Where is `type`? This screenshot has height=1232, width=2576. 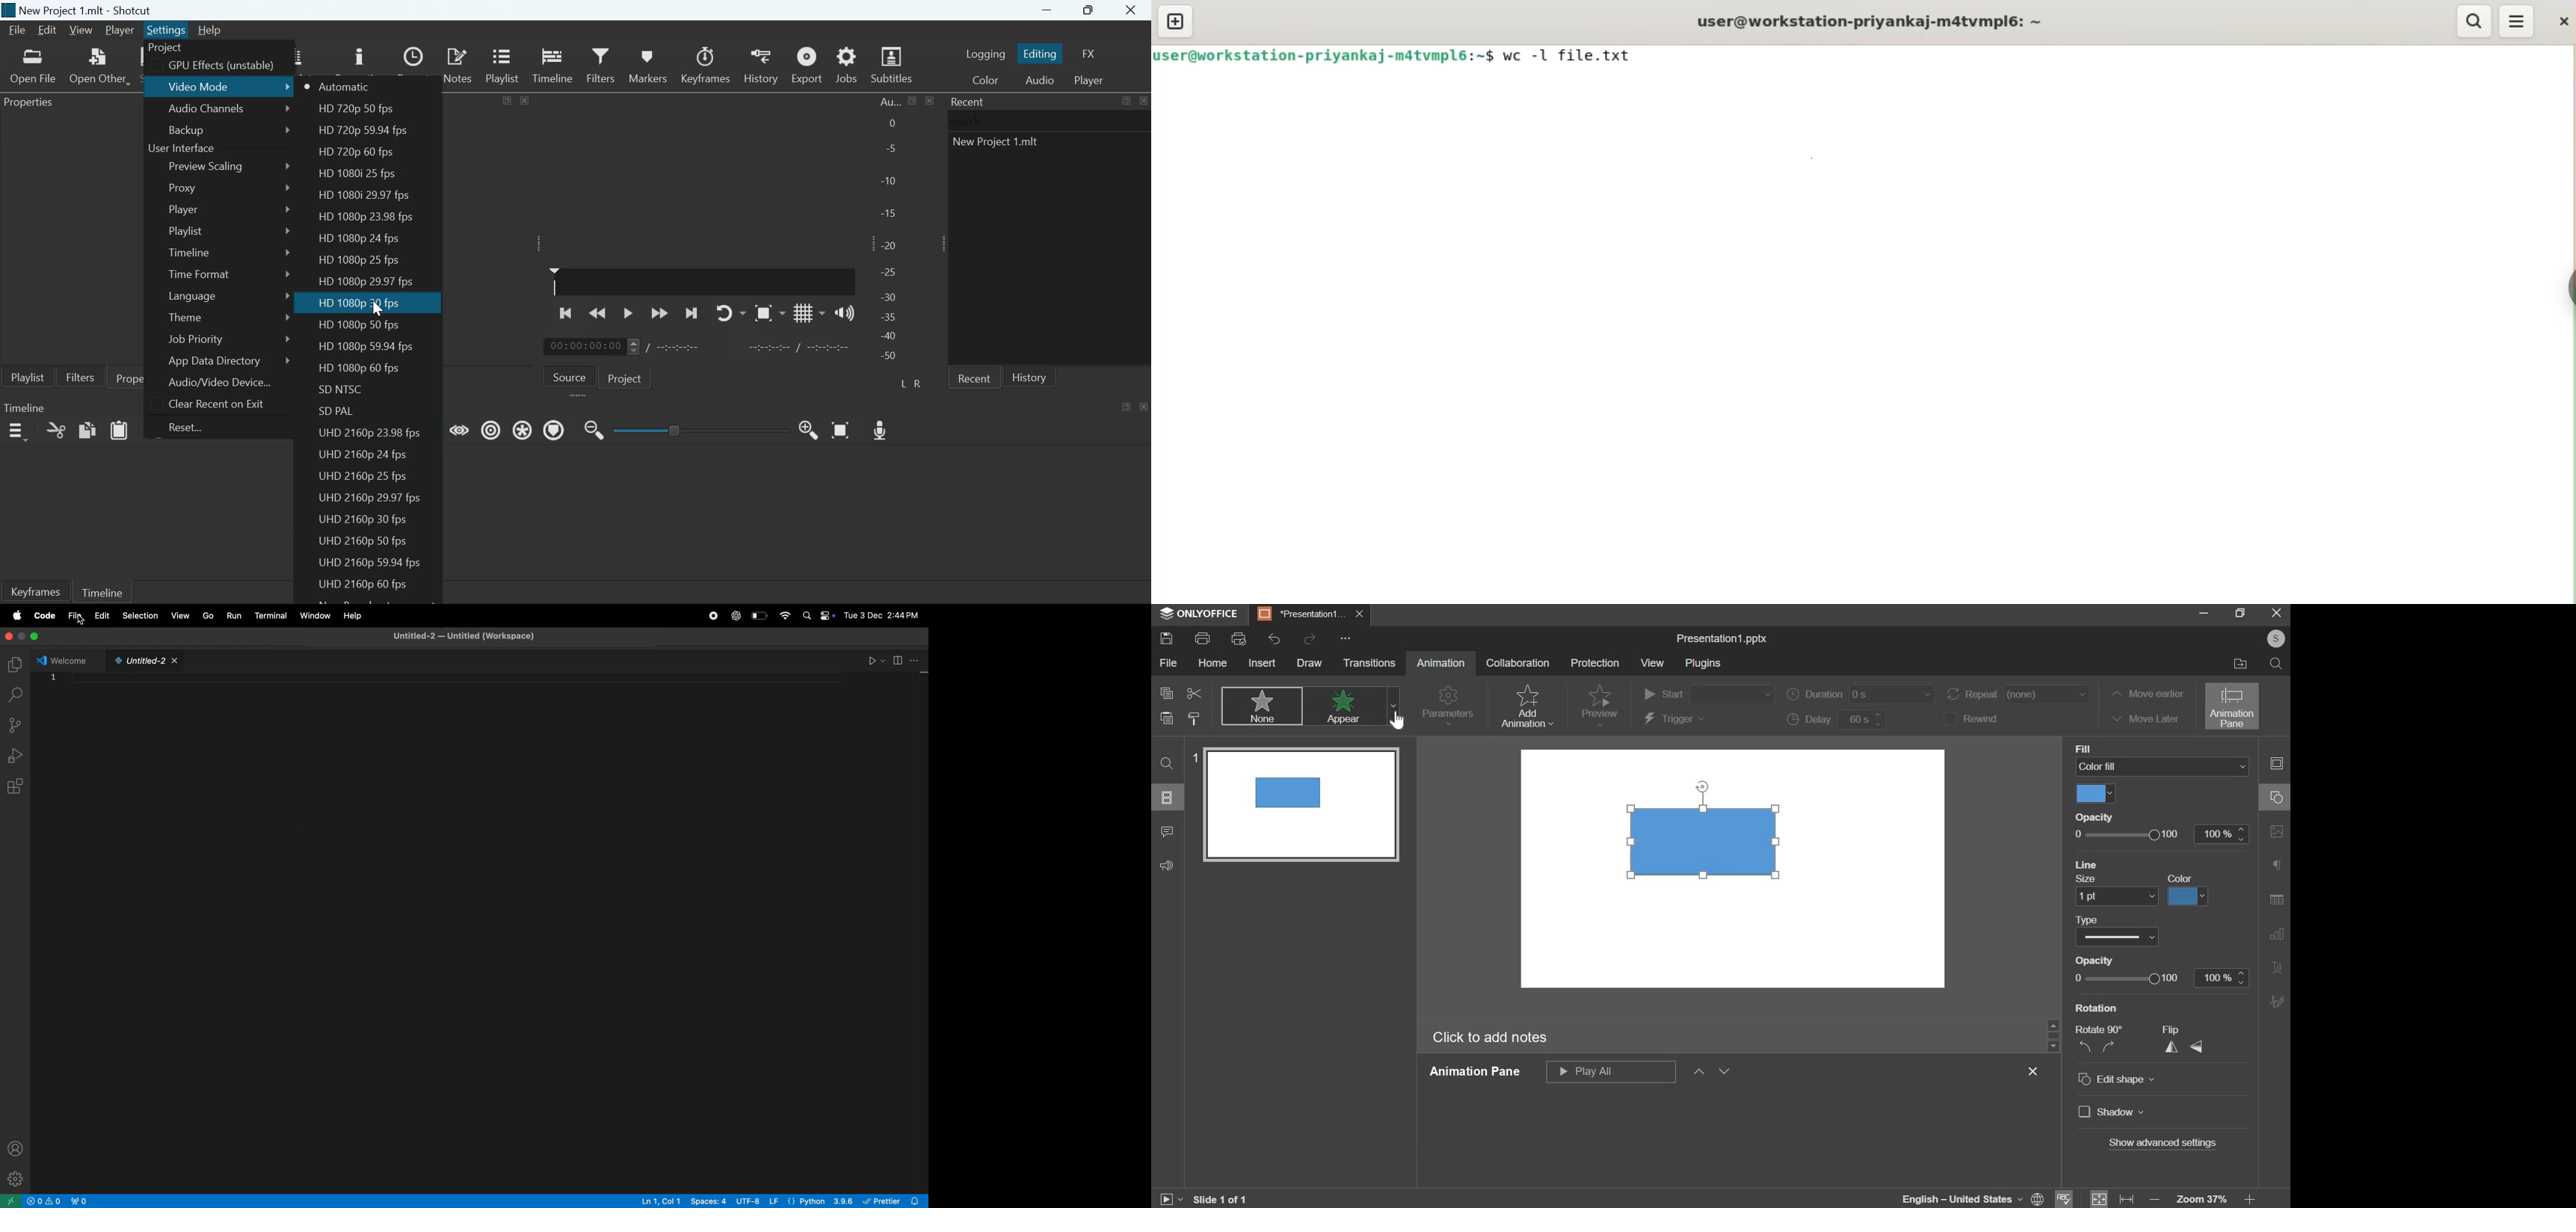
type is located at coordinates (2119, 936).